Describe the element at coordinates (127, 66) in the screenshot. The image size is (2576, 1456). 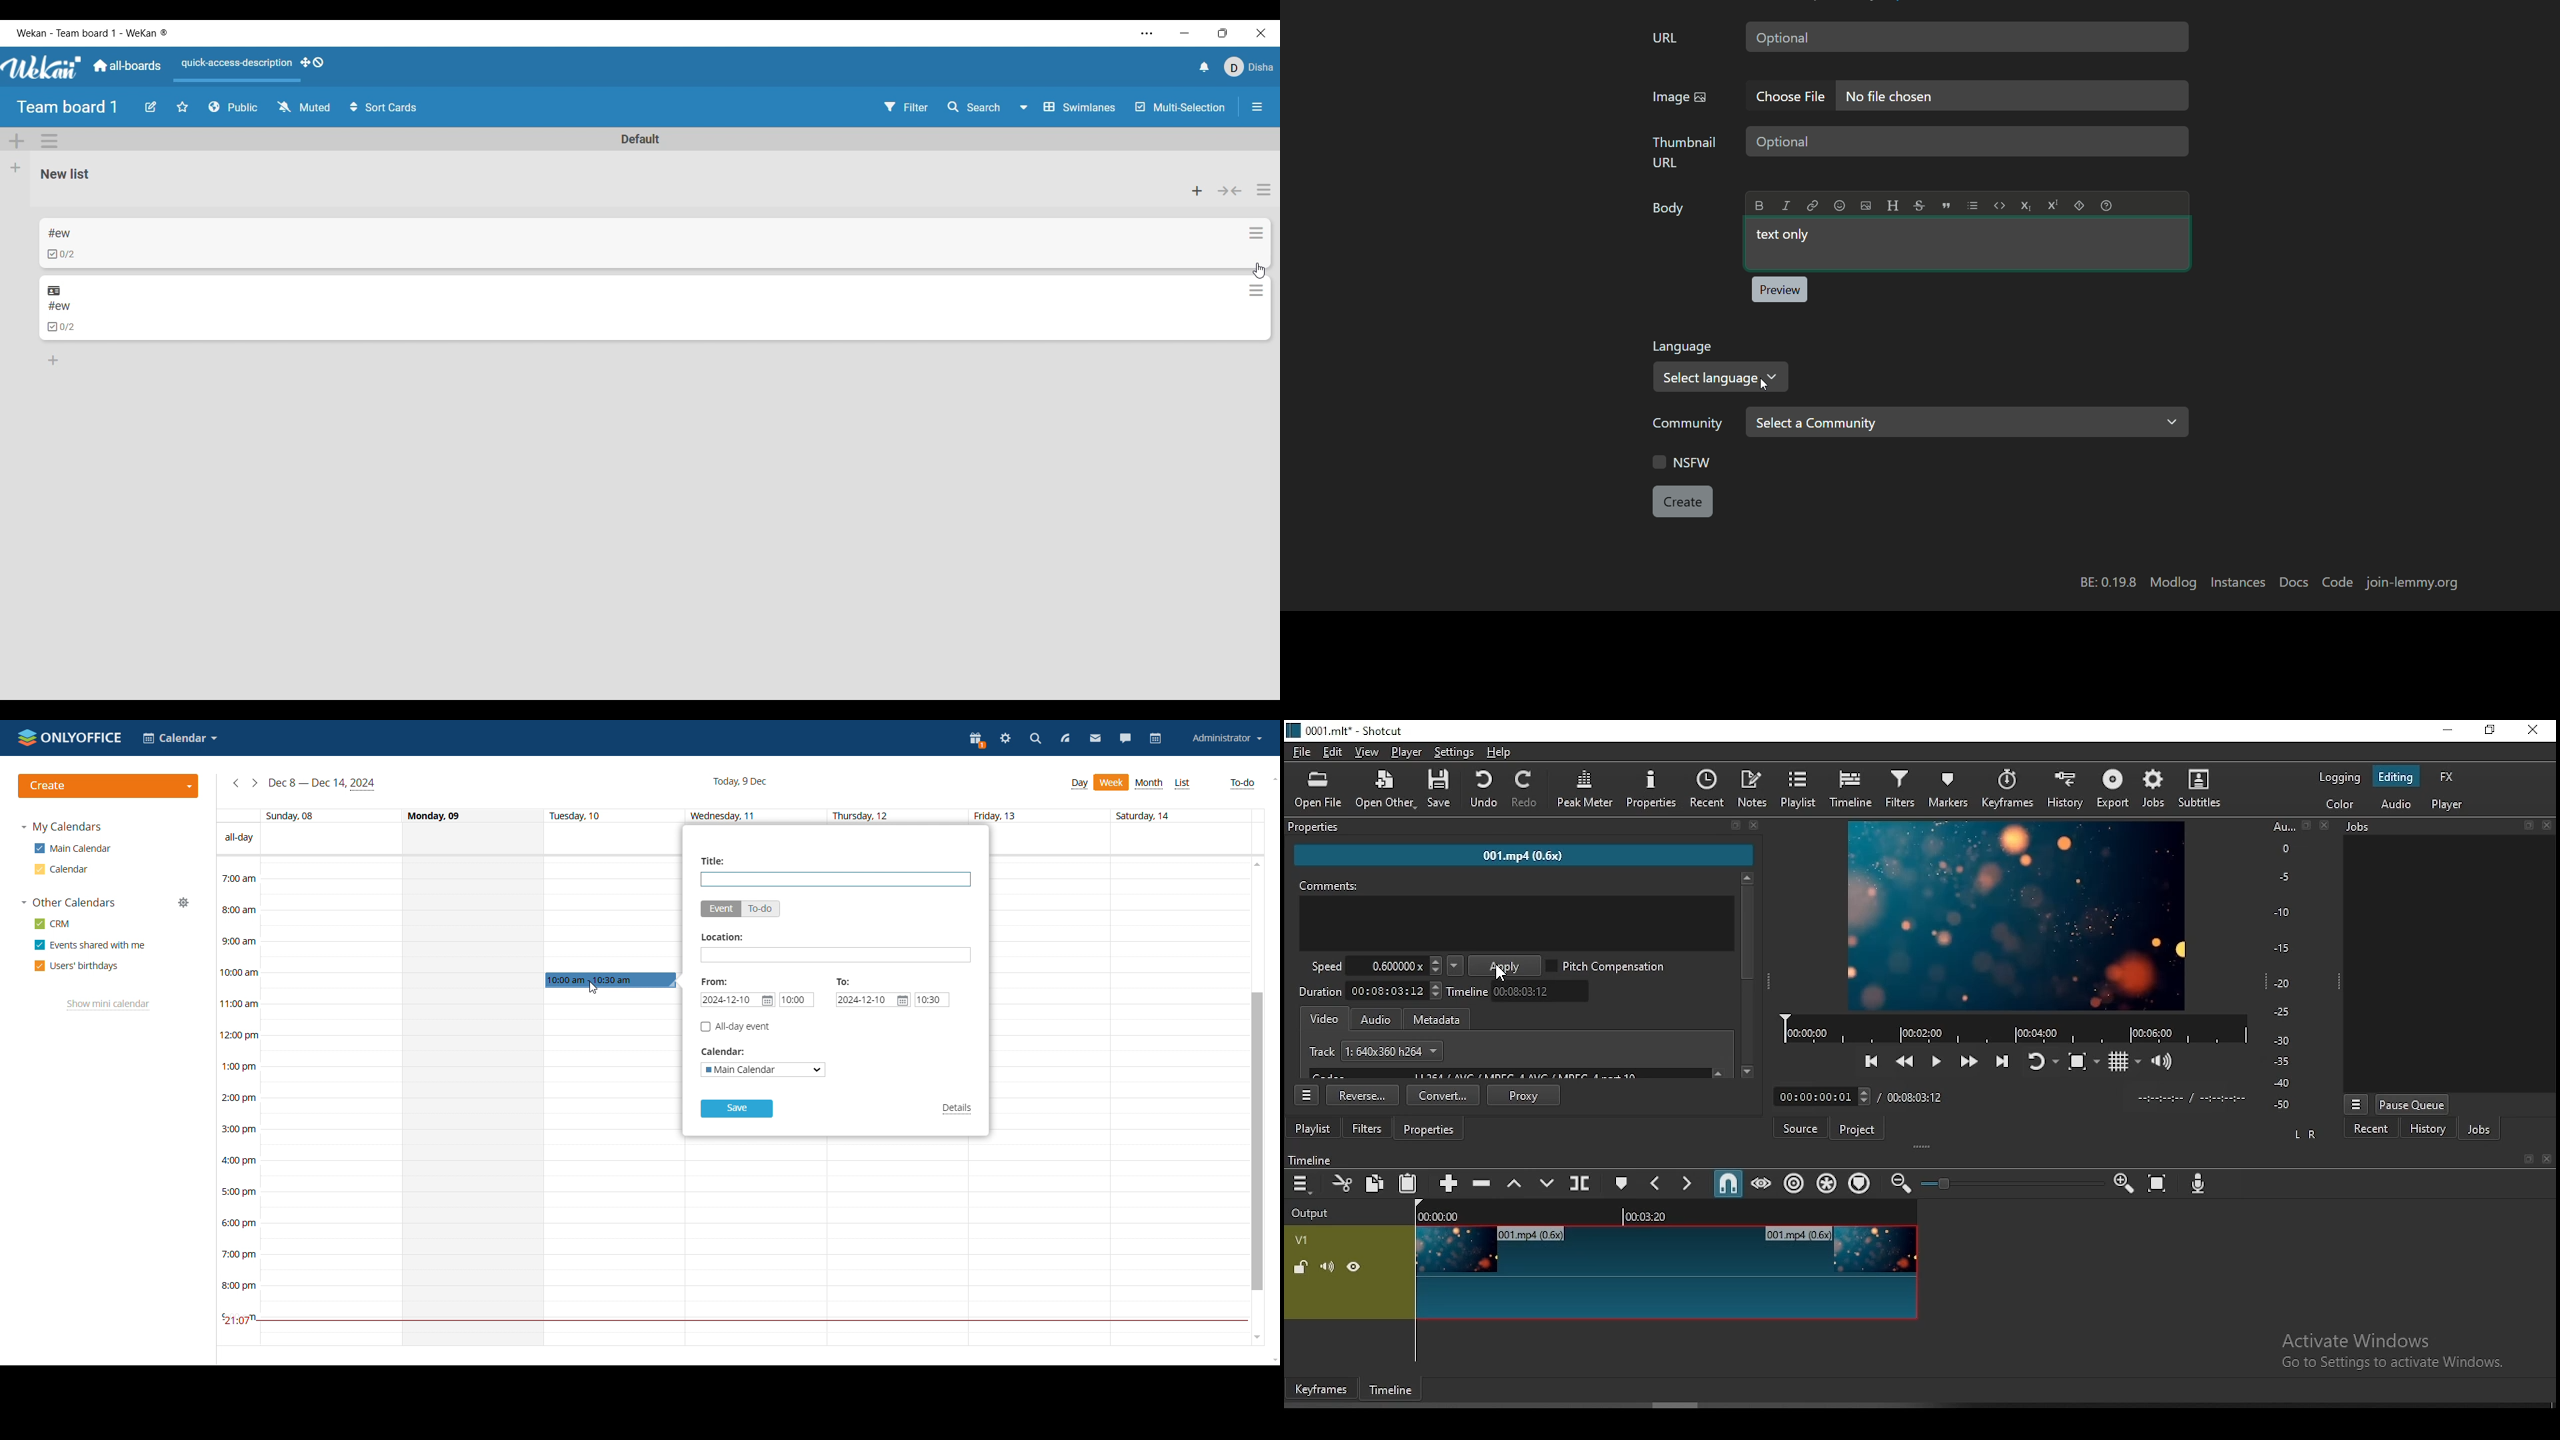
I see `Main dashboard` at that location.